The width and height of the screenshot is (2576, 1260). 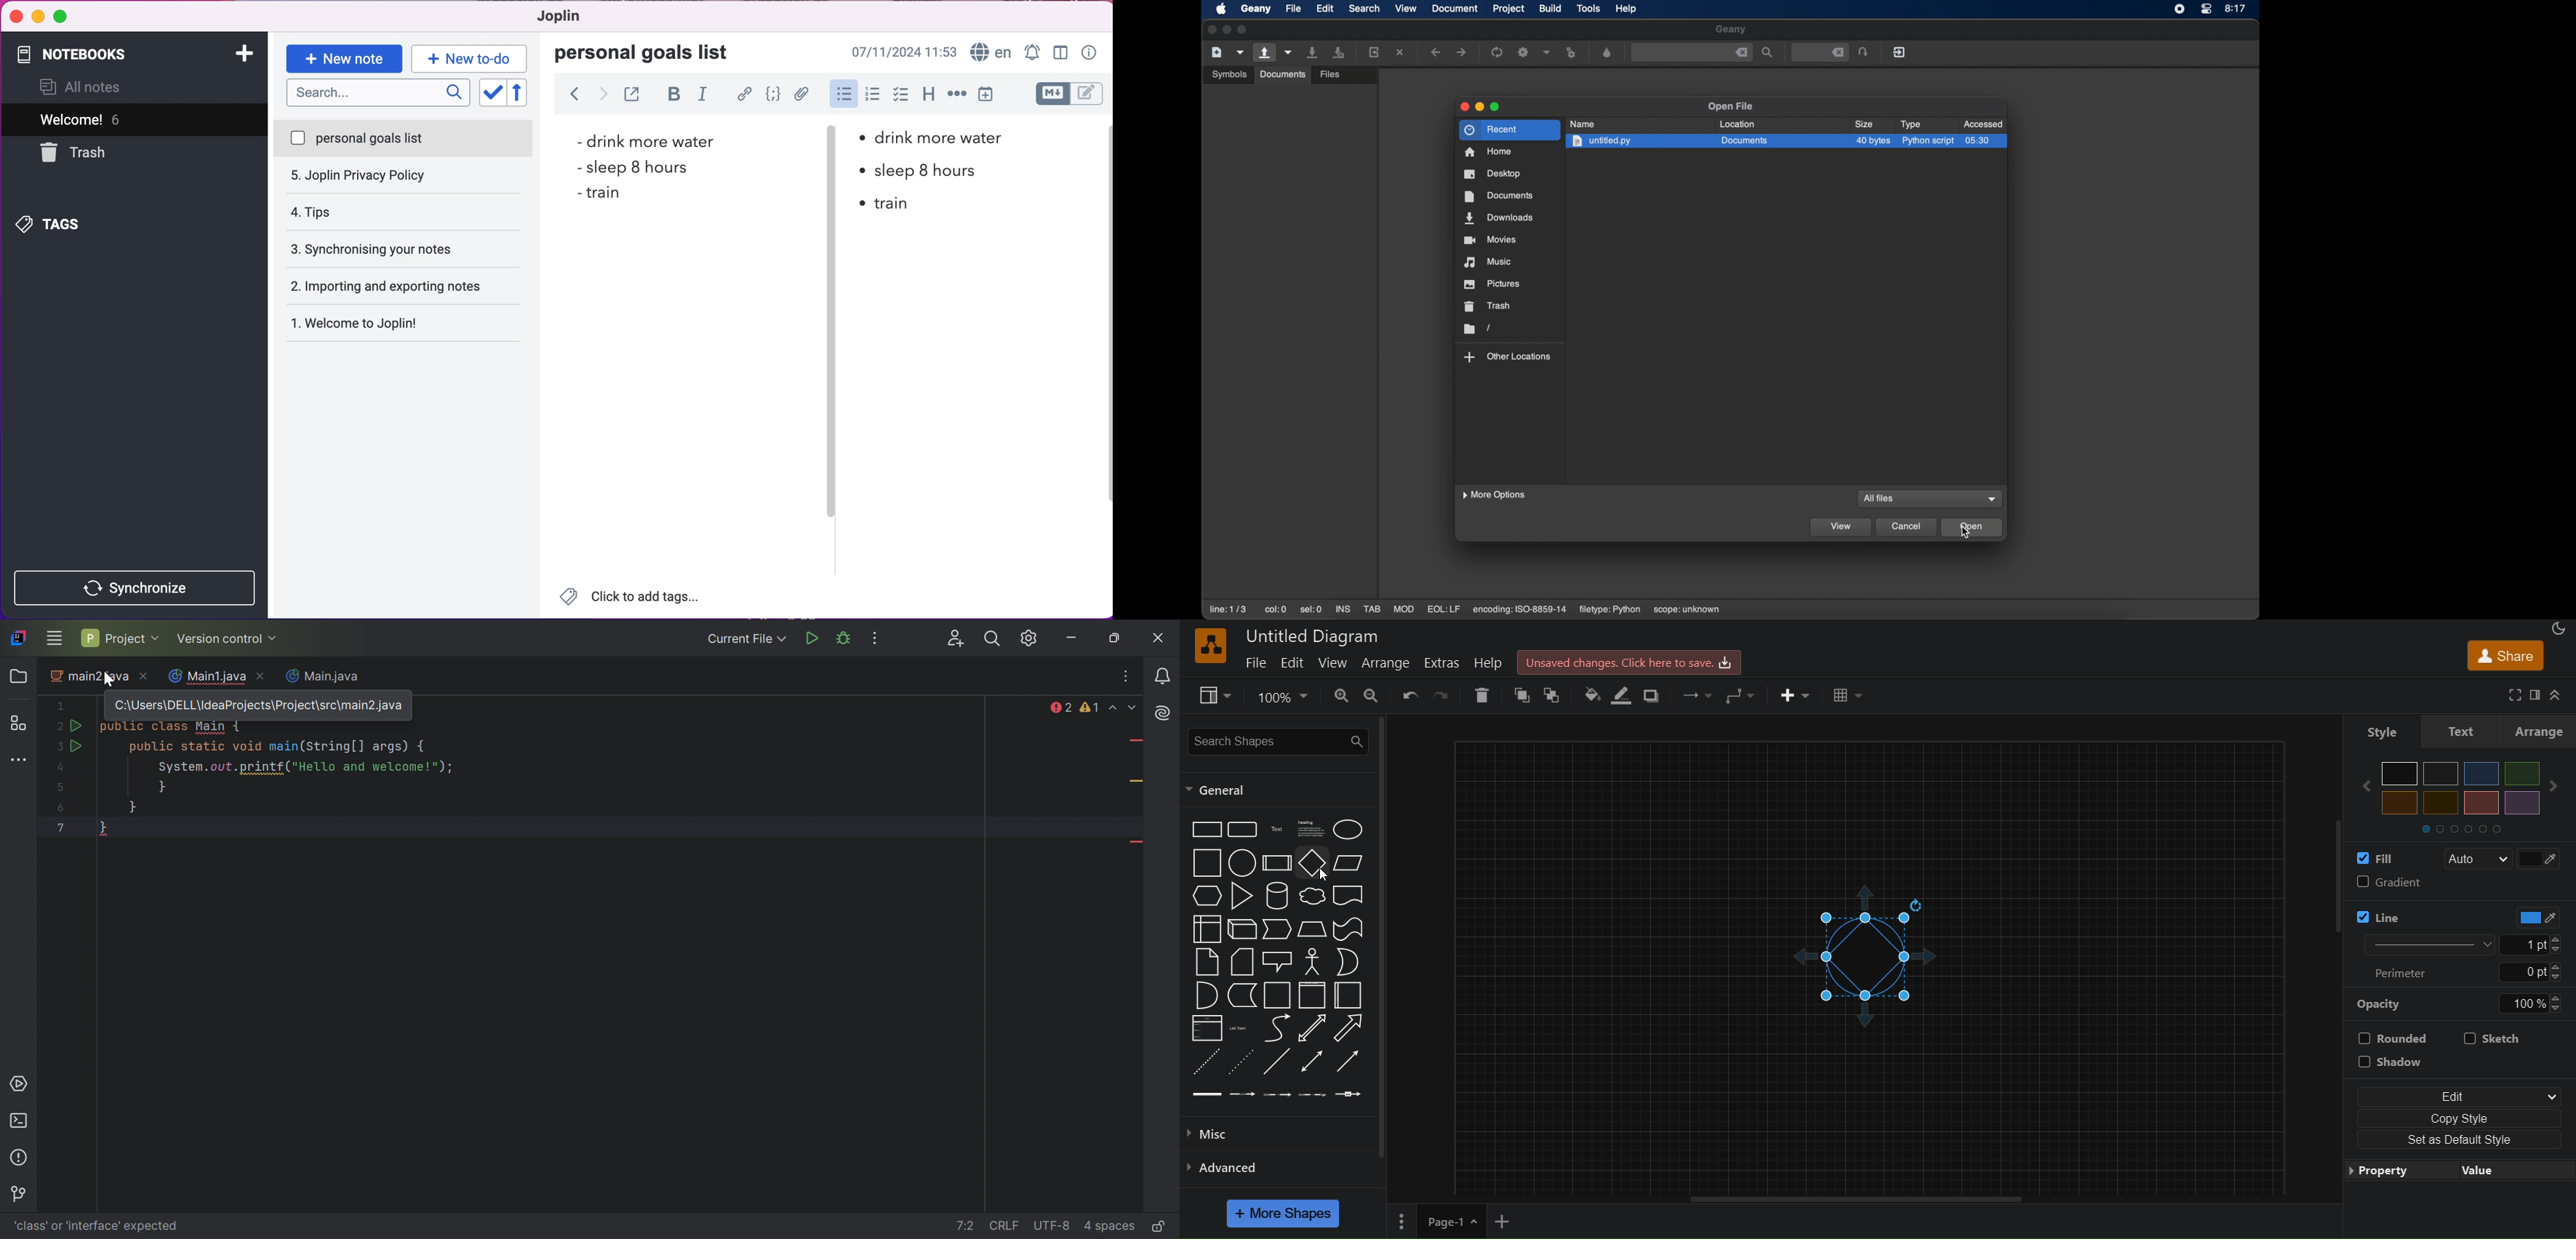 What do you see at coordinates (1349, 928) in the screenshot?
I see `tape` at bounding box center [1349, 928].